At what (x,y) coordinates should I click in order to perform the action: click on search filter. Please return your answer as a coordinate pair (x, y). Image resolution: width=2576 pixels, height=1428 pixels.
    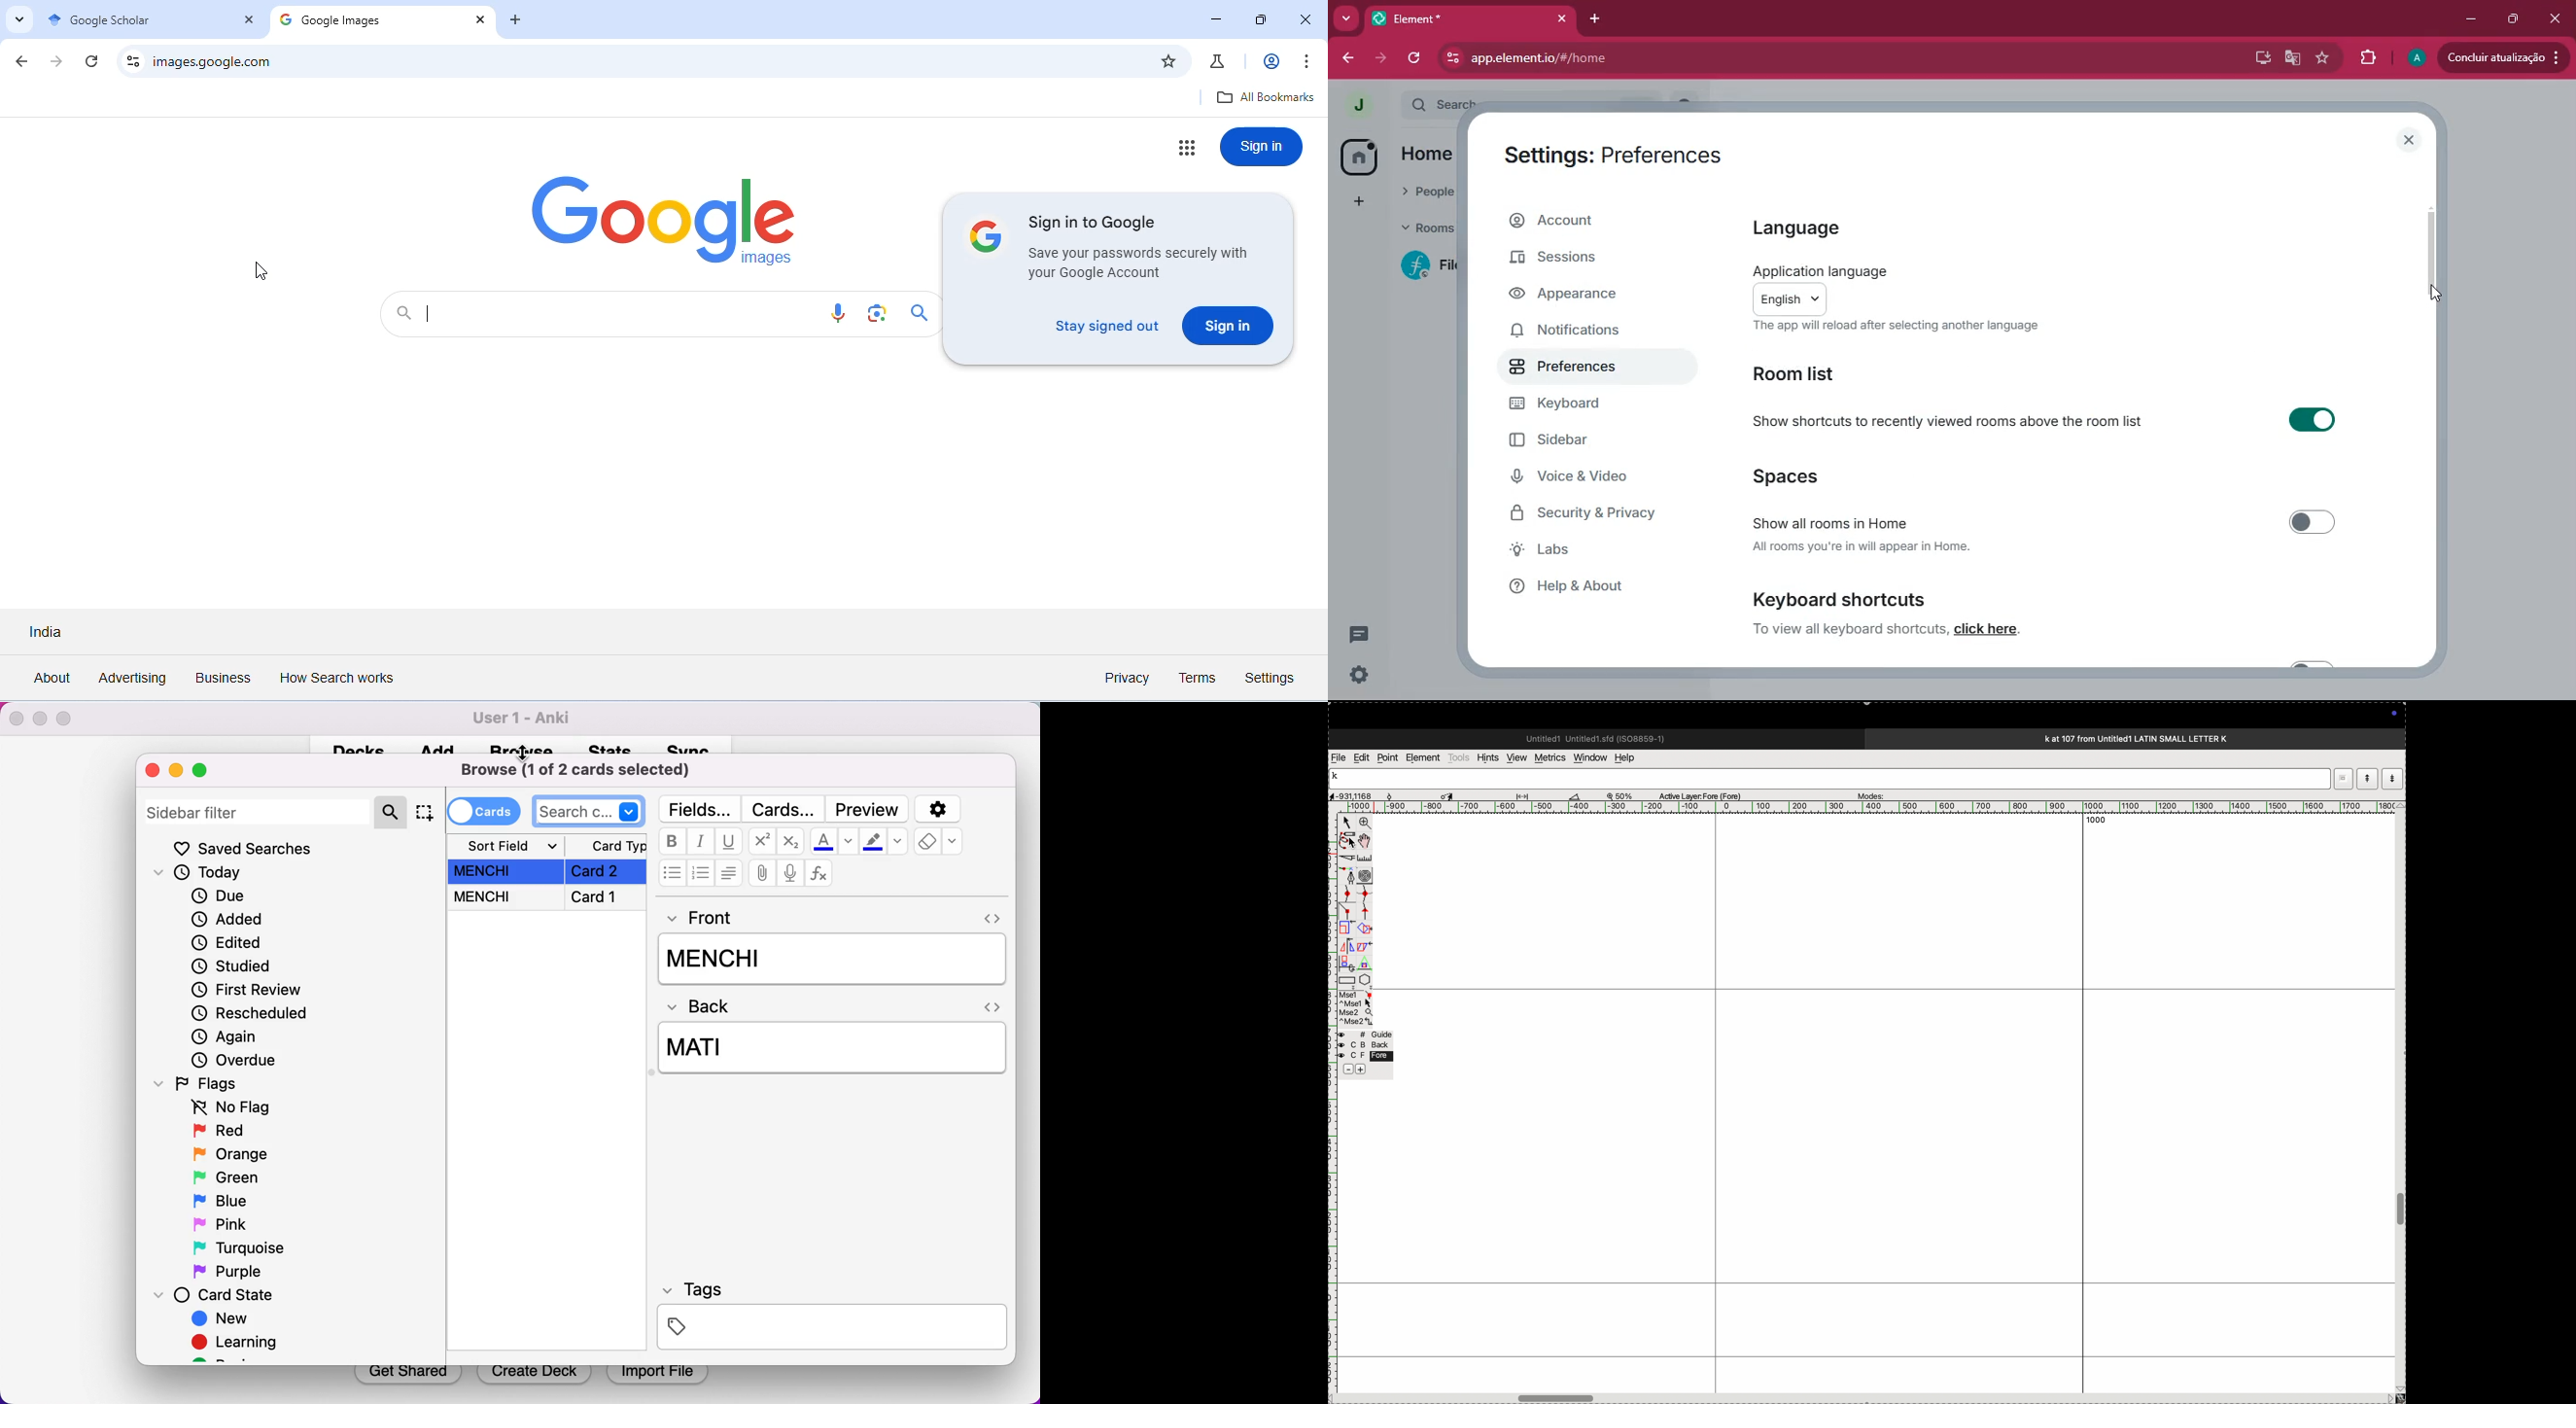
    Looking at the image, I should click on (393, 811).